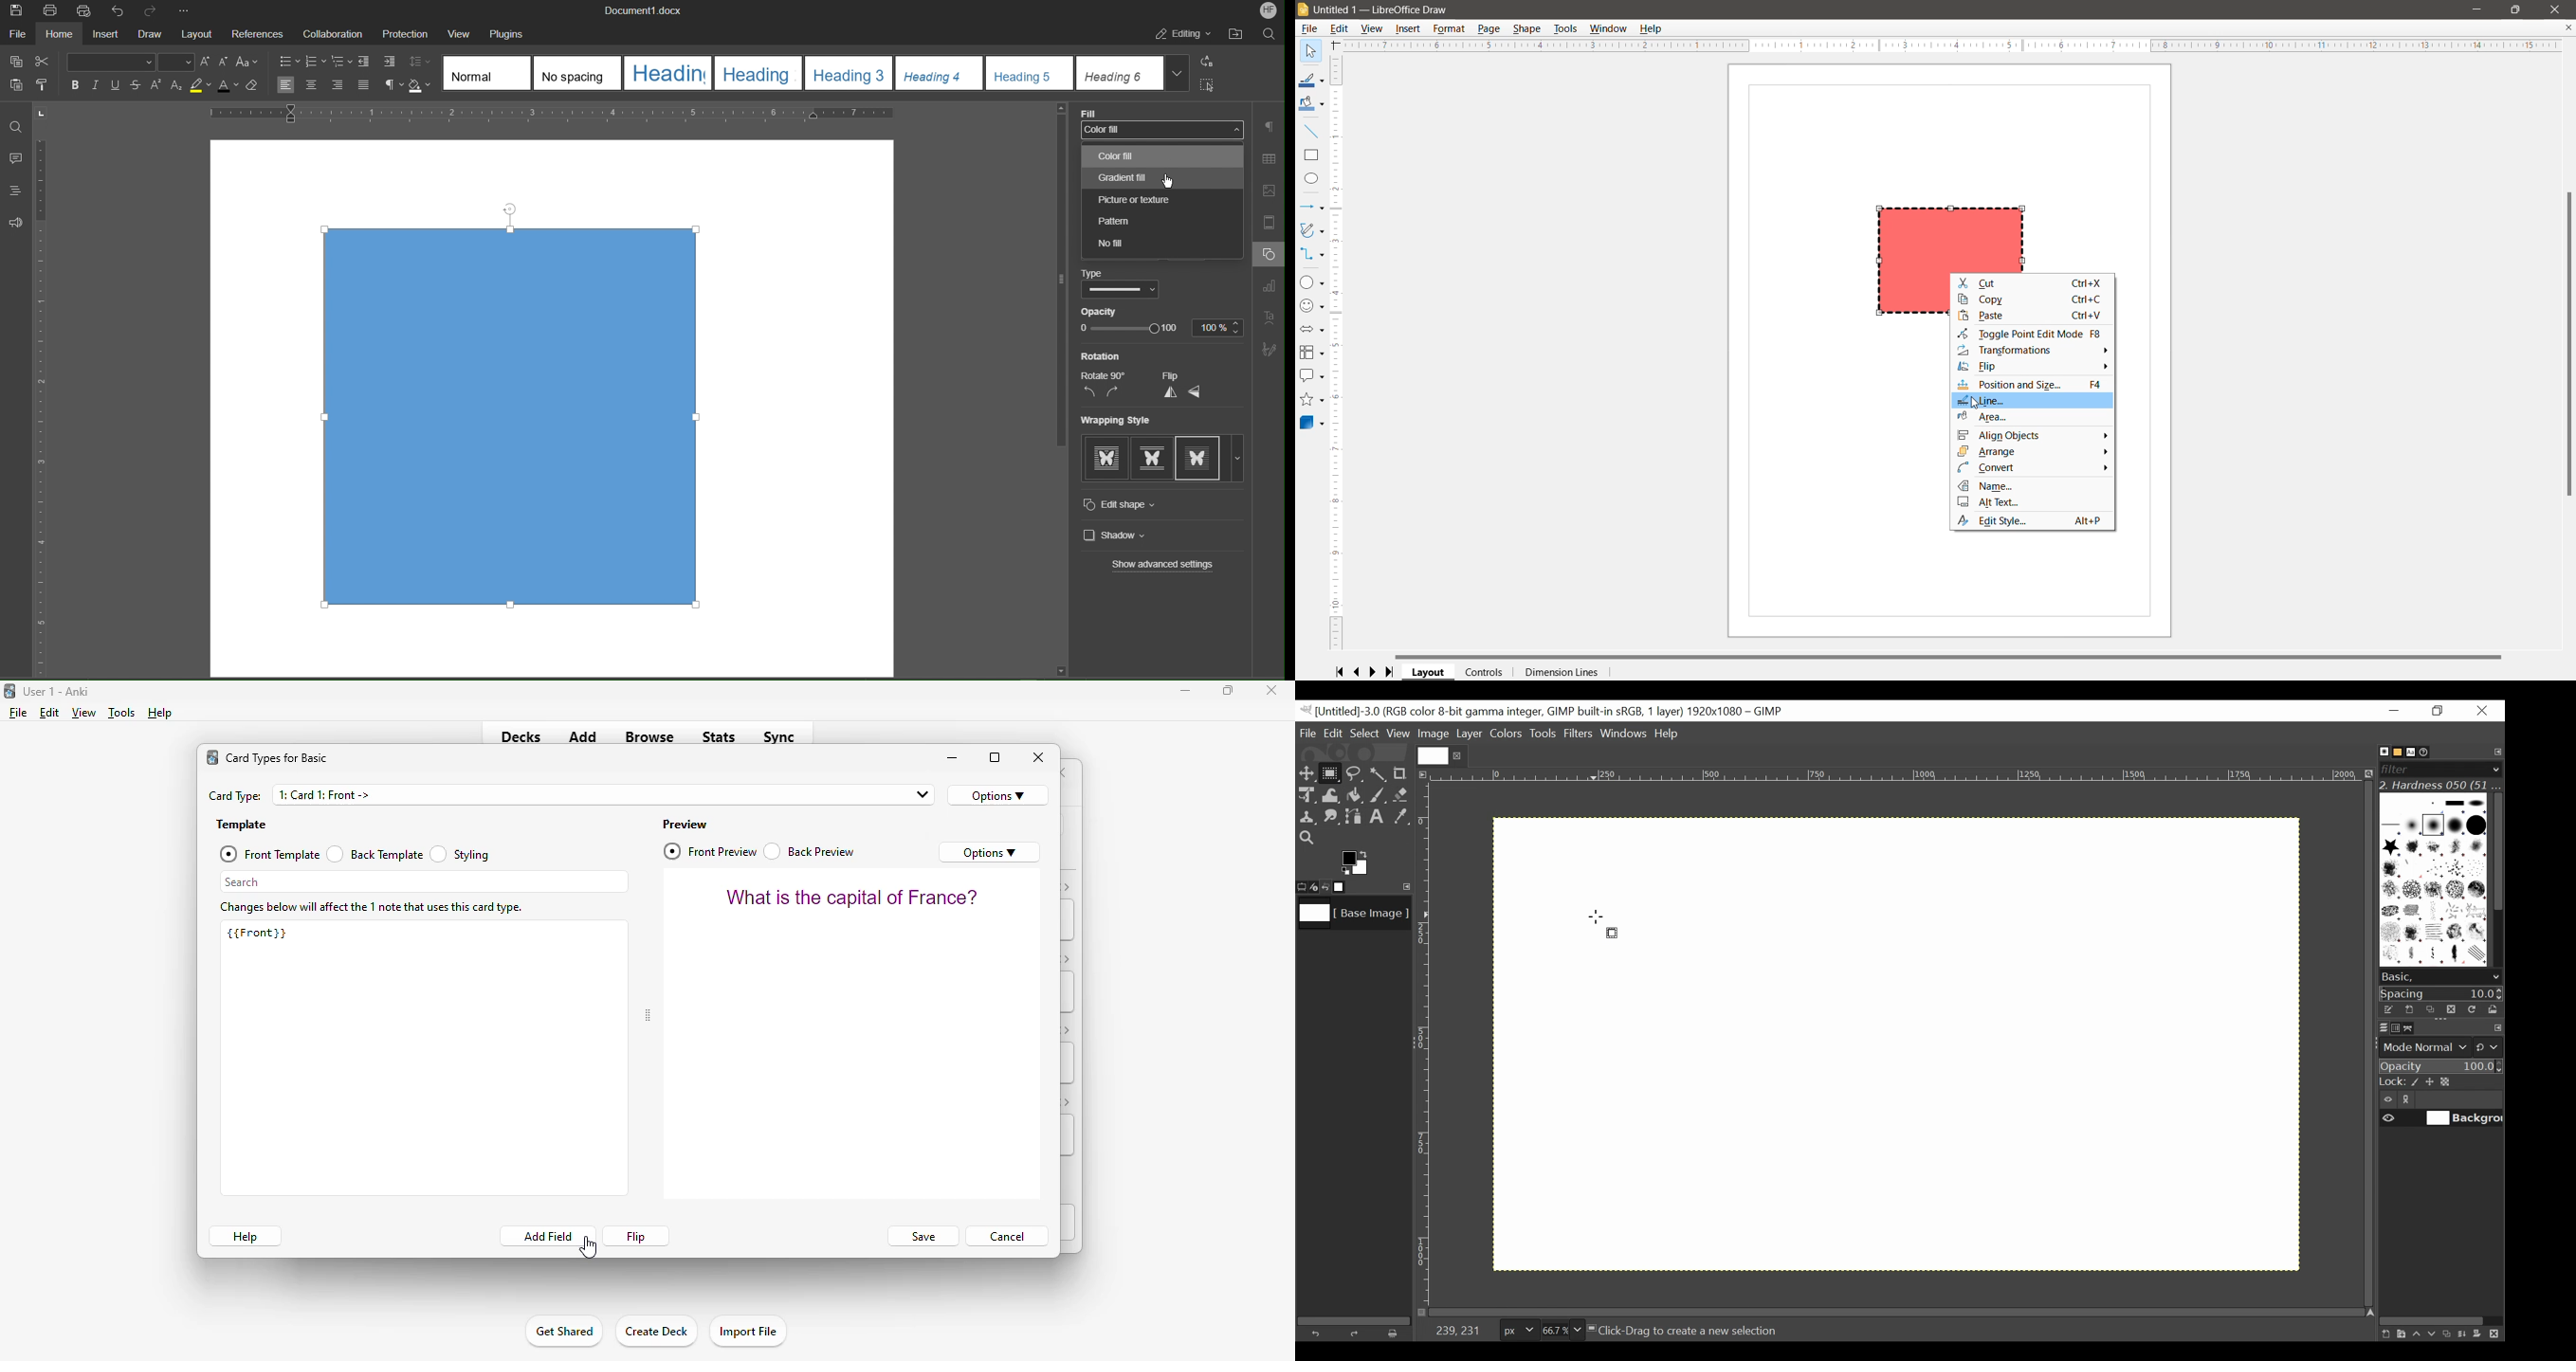 The height and width of the screenshot is (1372, 2576). What do you see at coordinates (1172, 376) in the screenshot?
I see `Flip` at bounding box center [1172, 376].